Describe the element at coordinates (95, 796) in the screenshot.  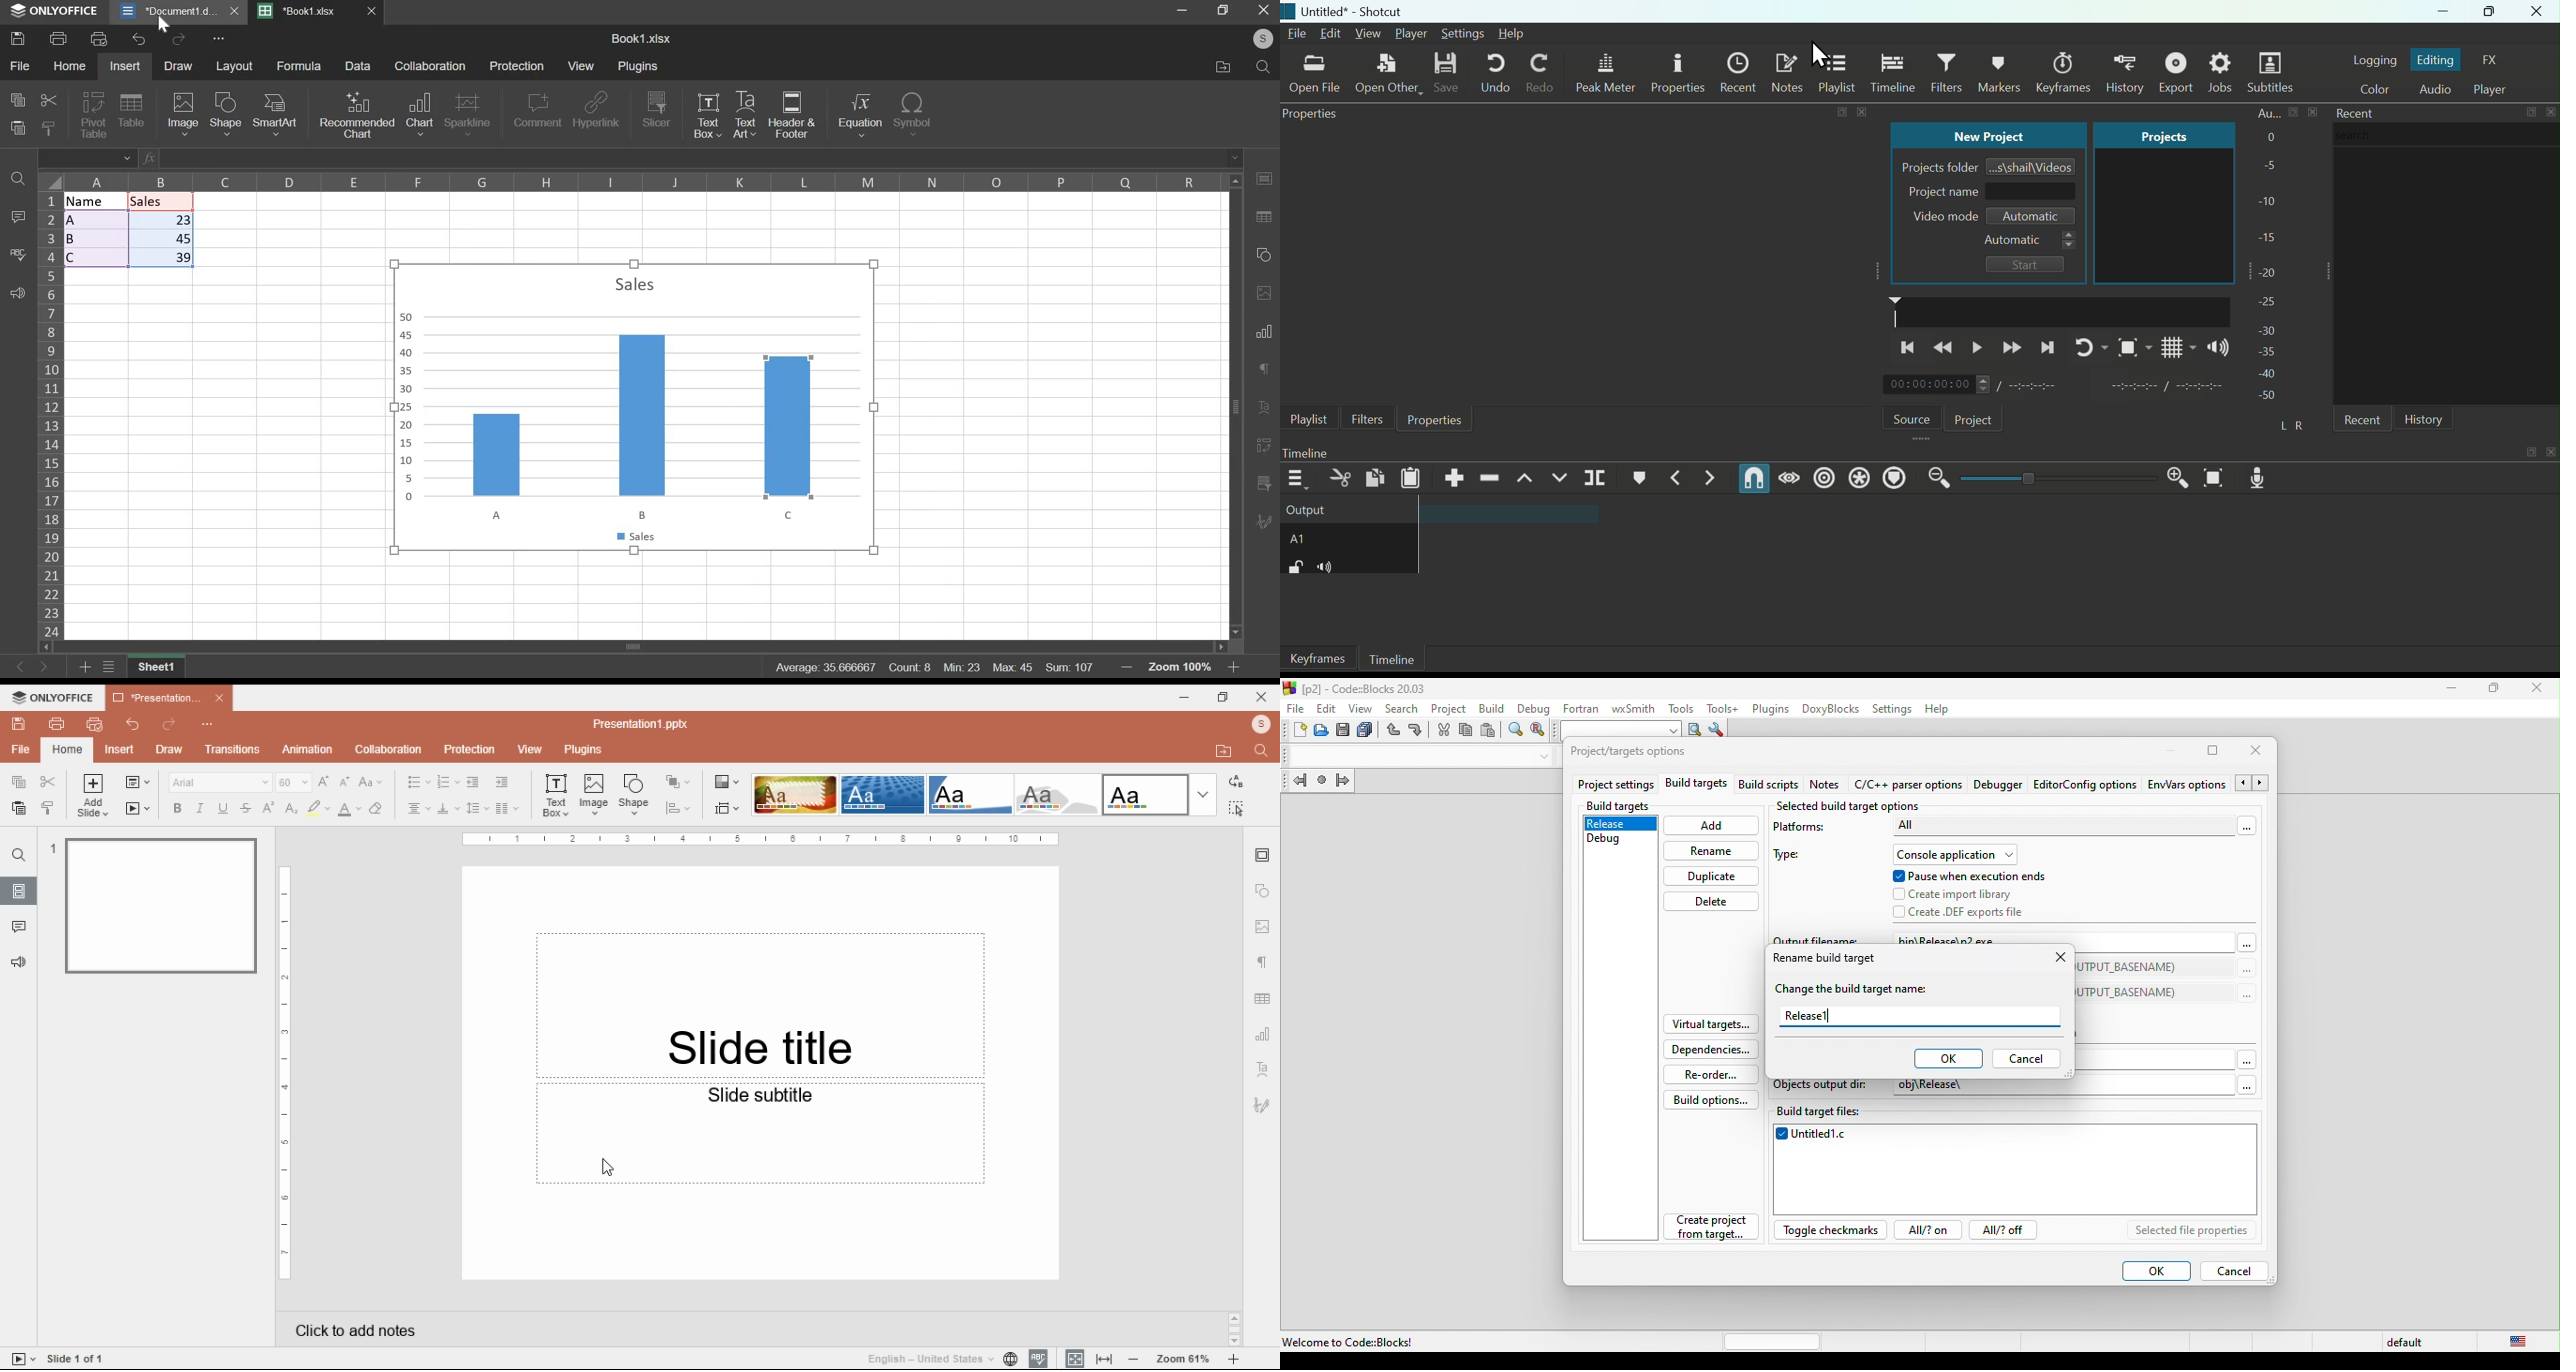
I see `add slide` at that location.